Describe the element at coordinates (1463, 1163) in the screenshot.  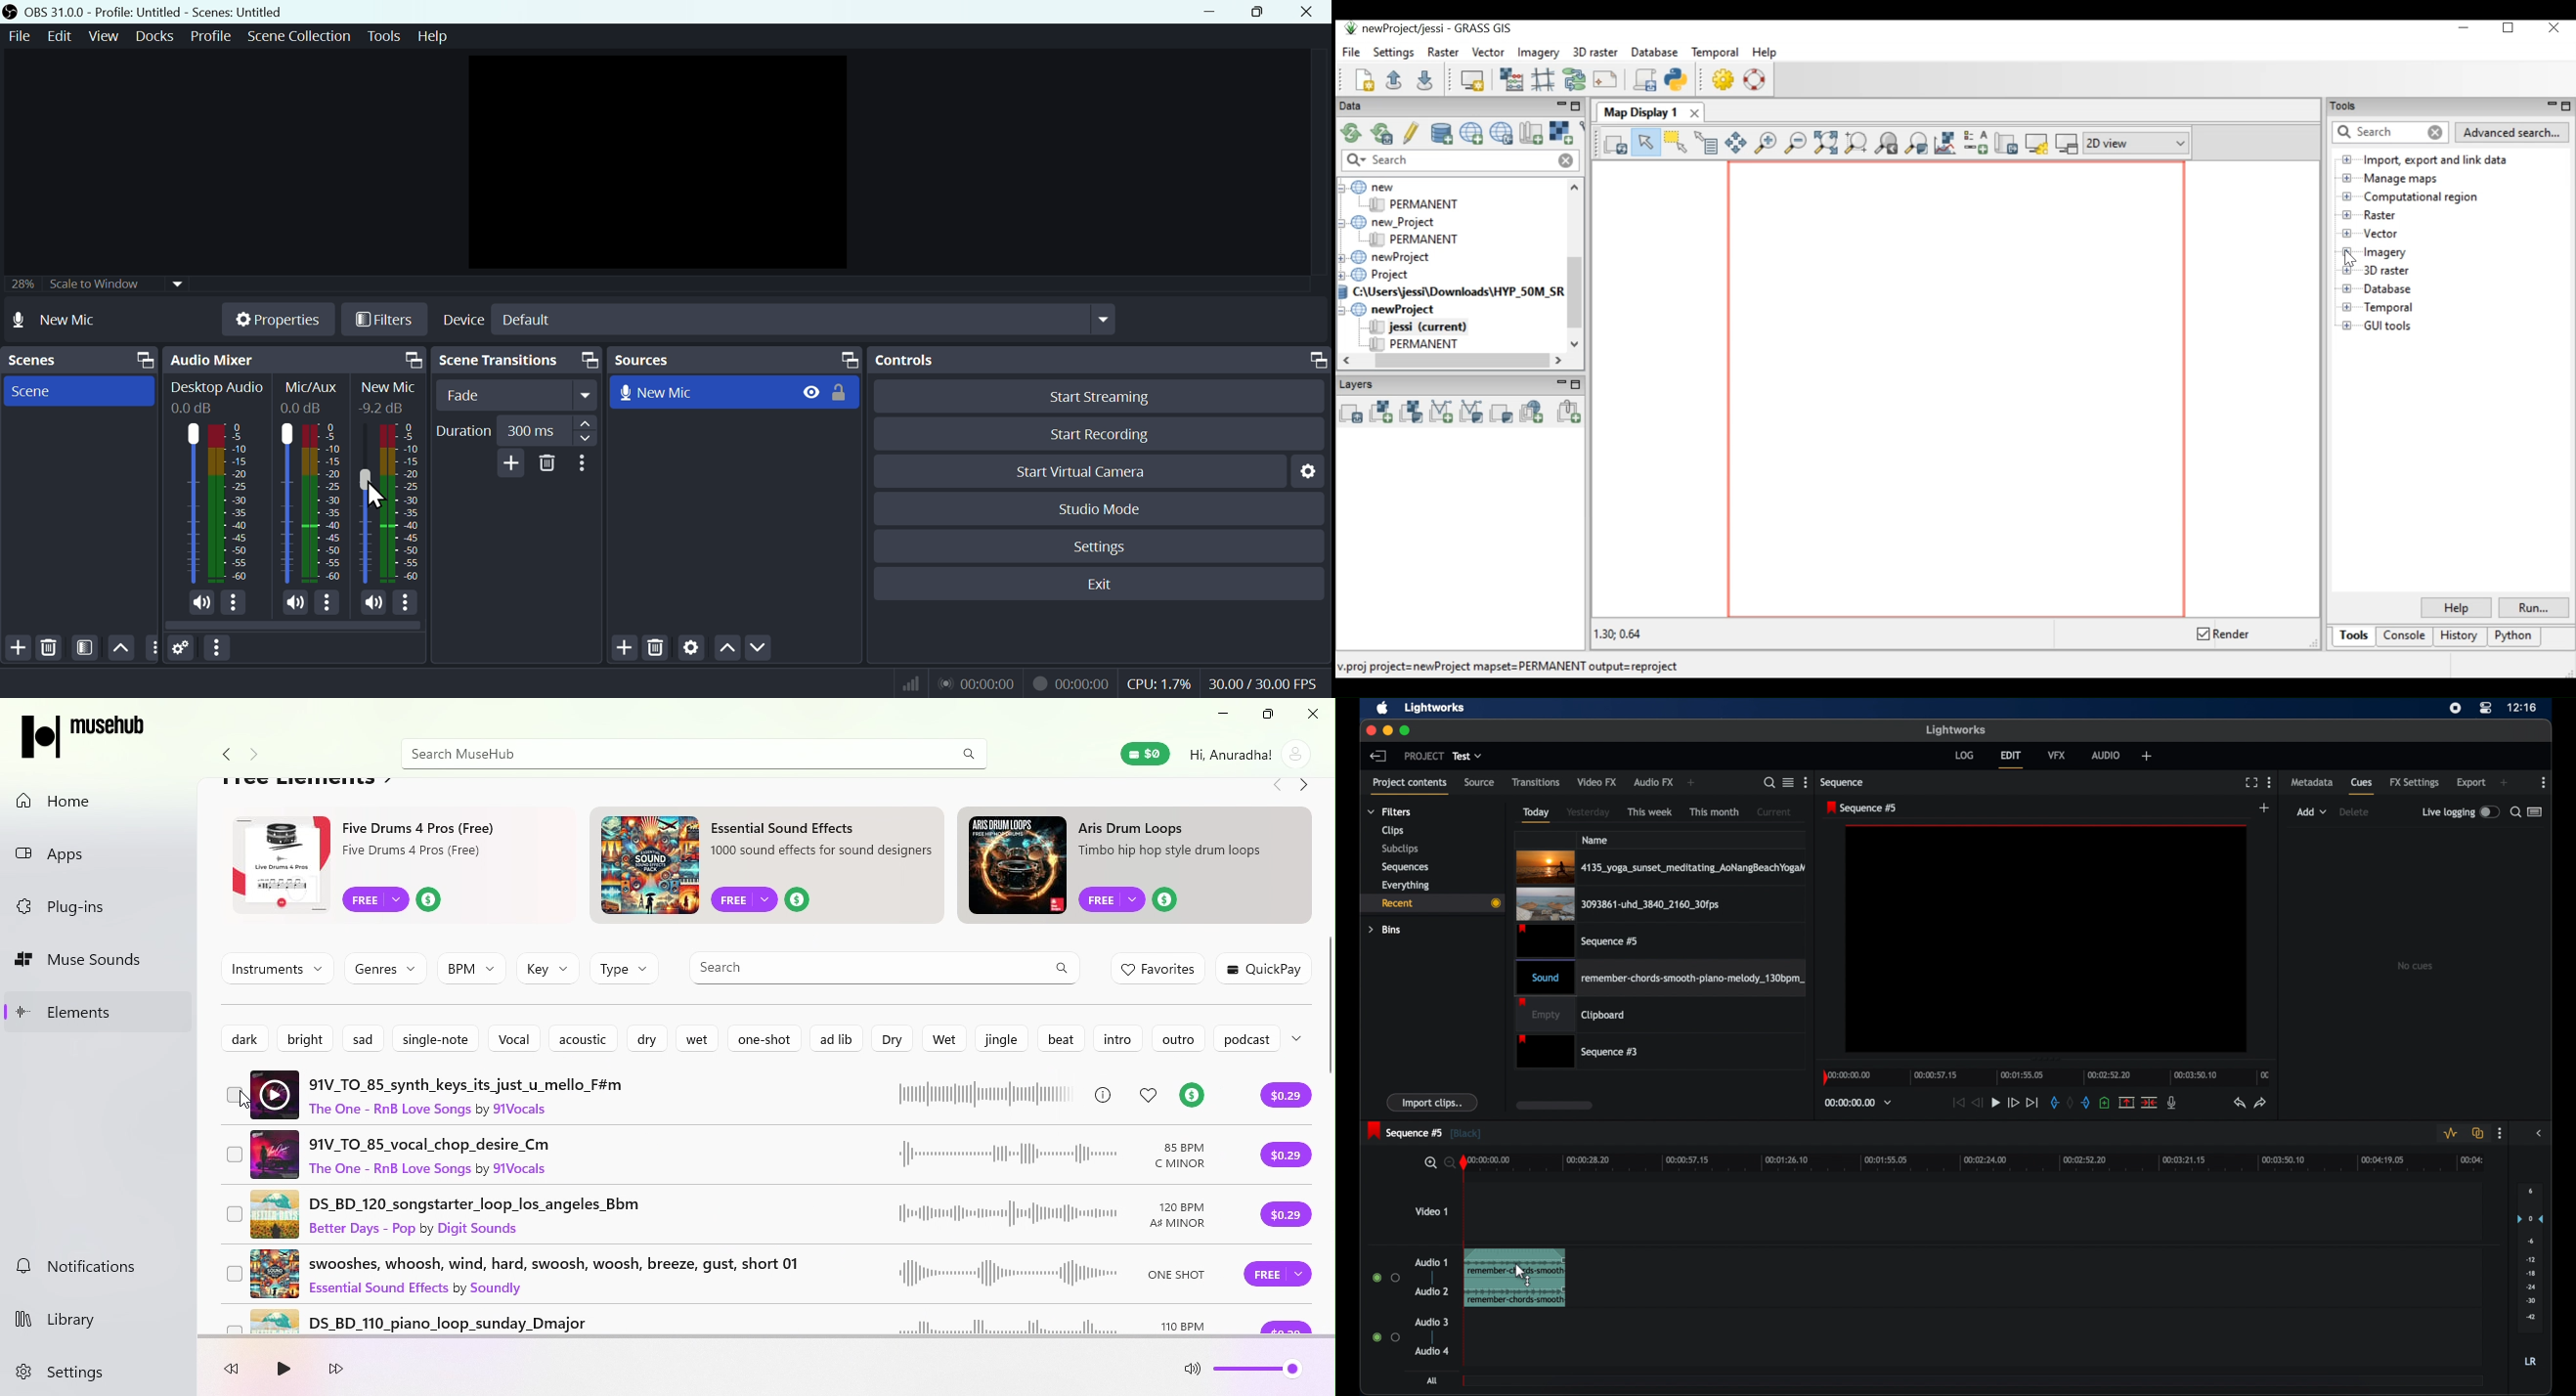
I see `playhead` at that location.